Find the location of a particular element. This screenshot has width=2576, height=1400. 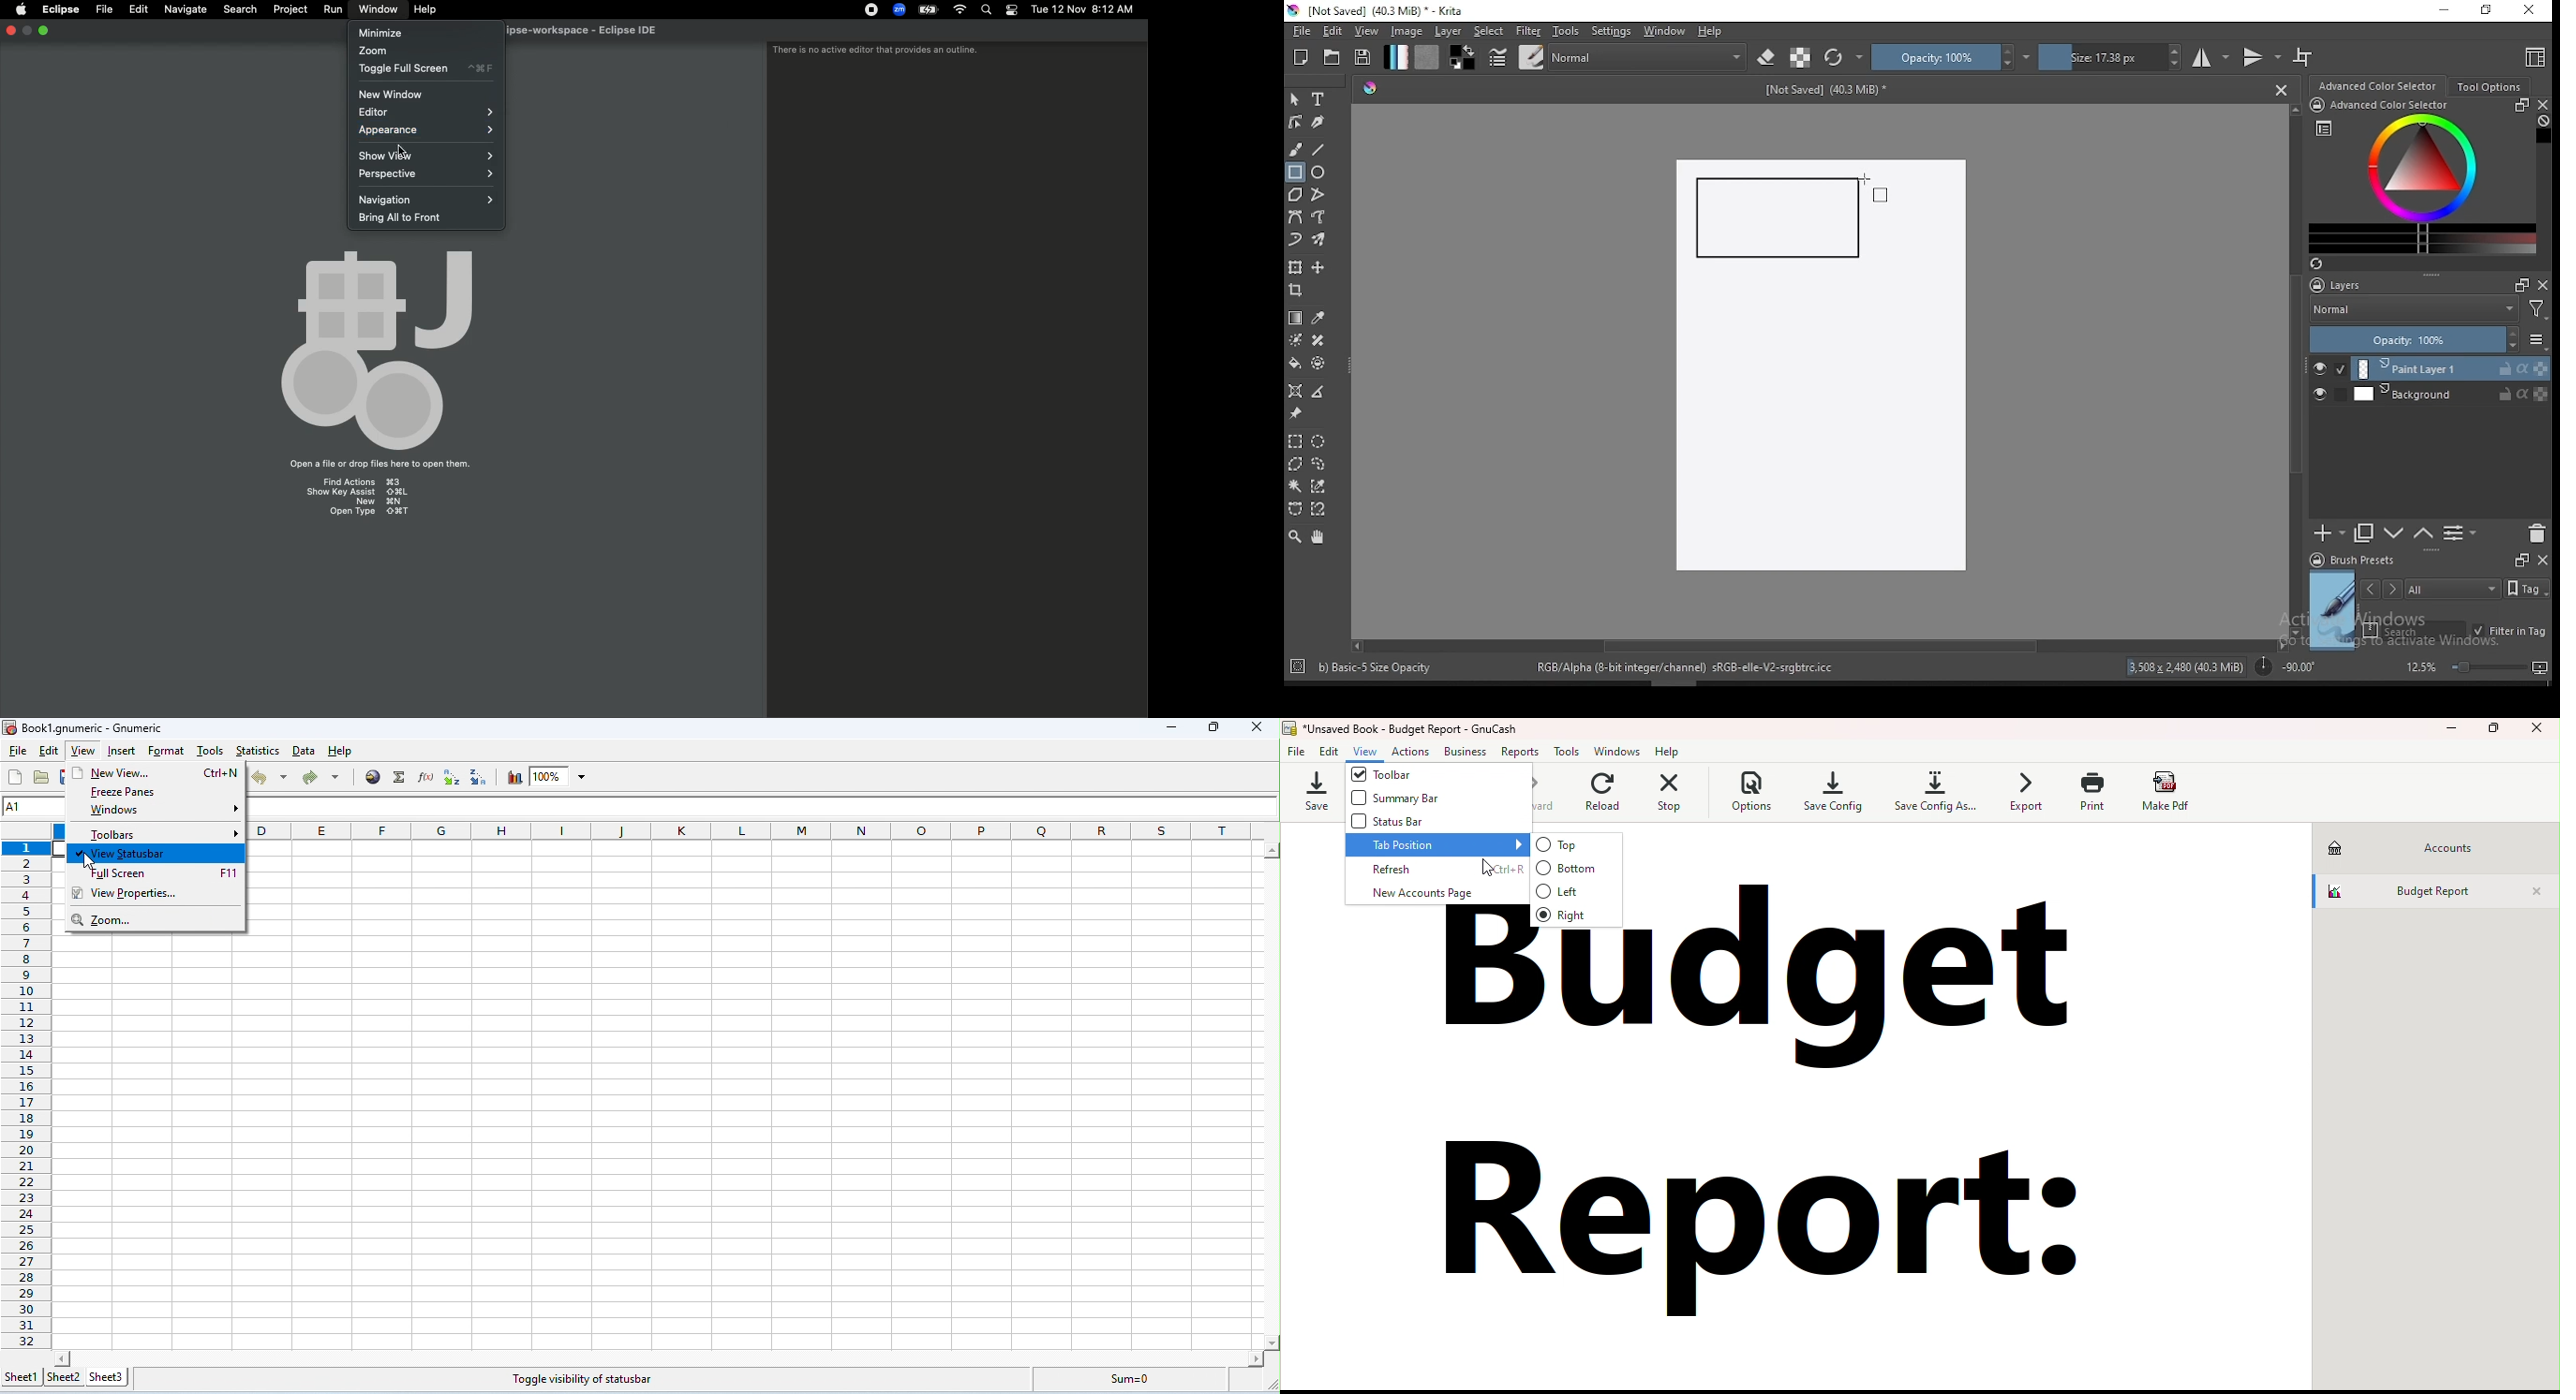

bezier curve selection tool is located at coordinates (1295, 510).